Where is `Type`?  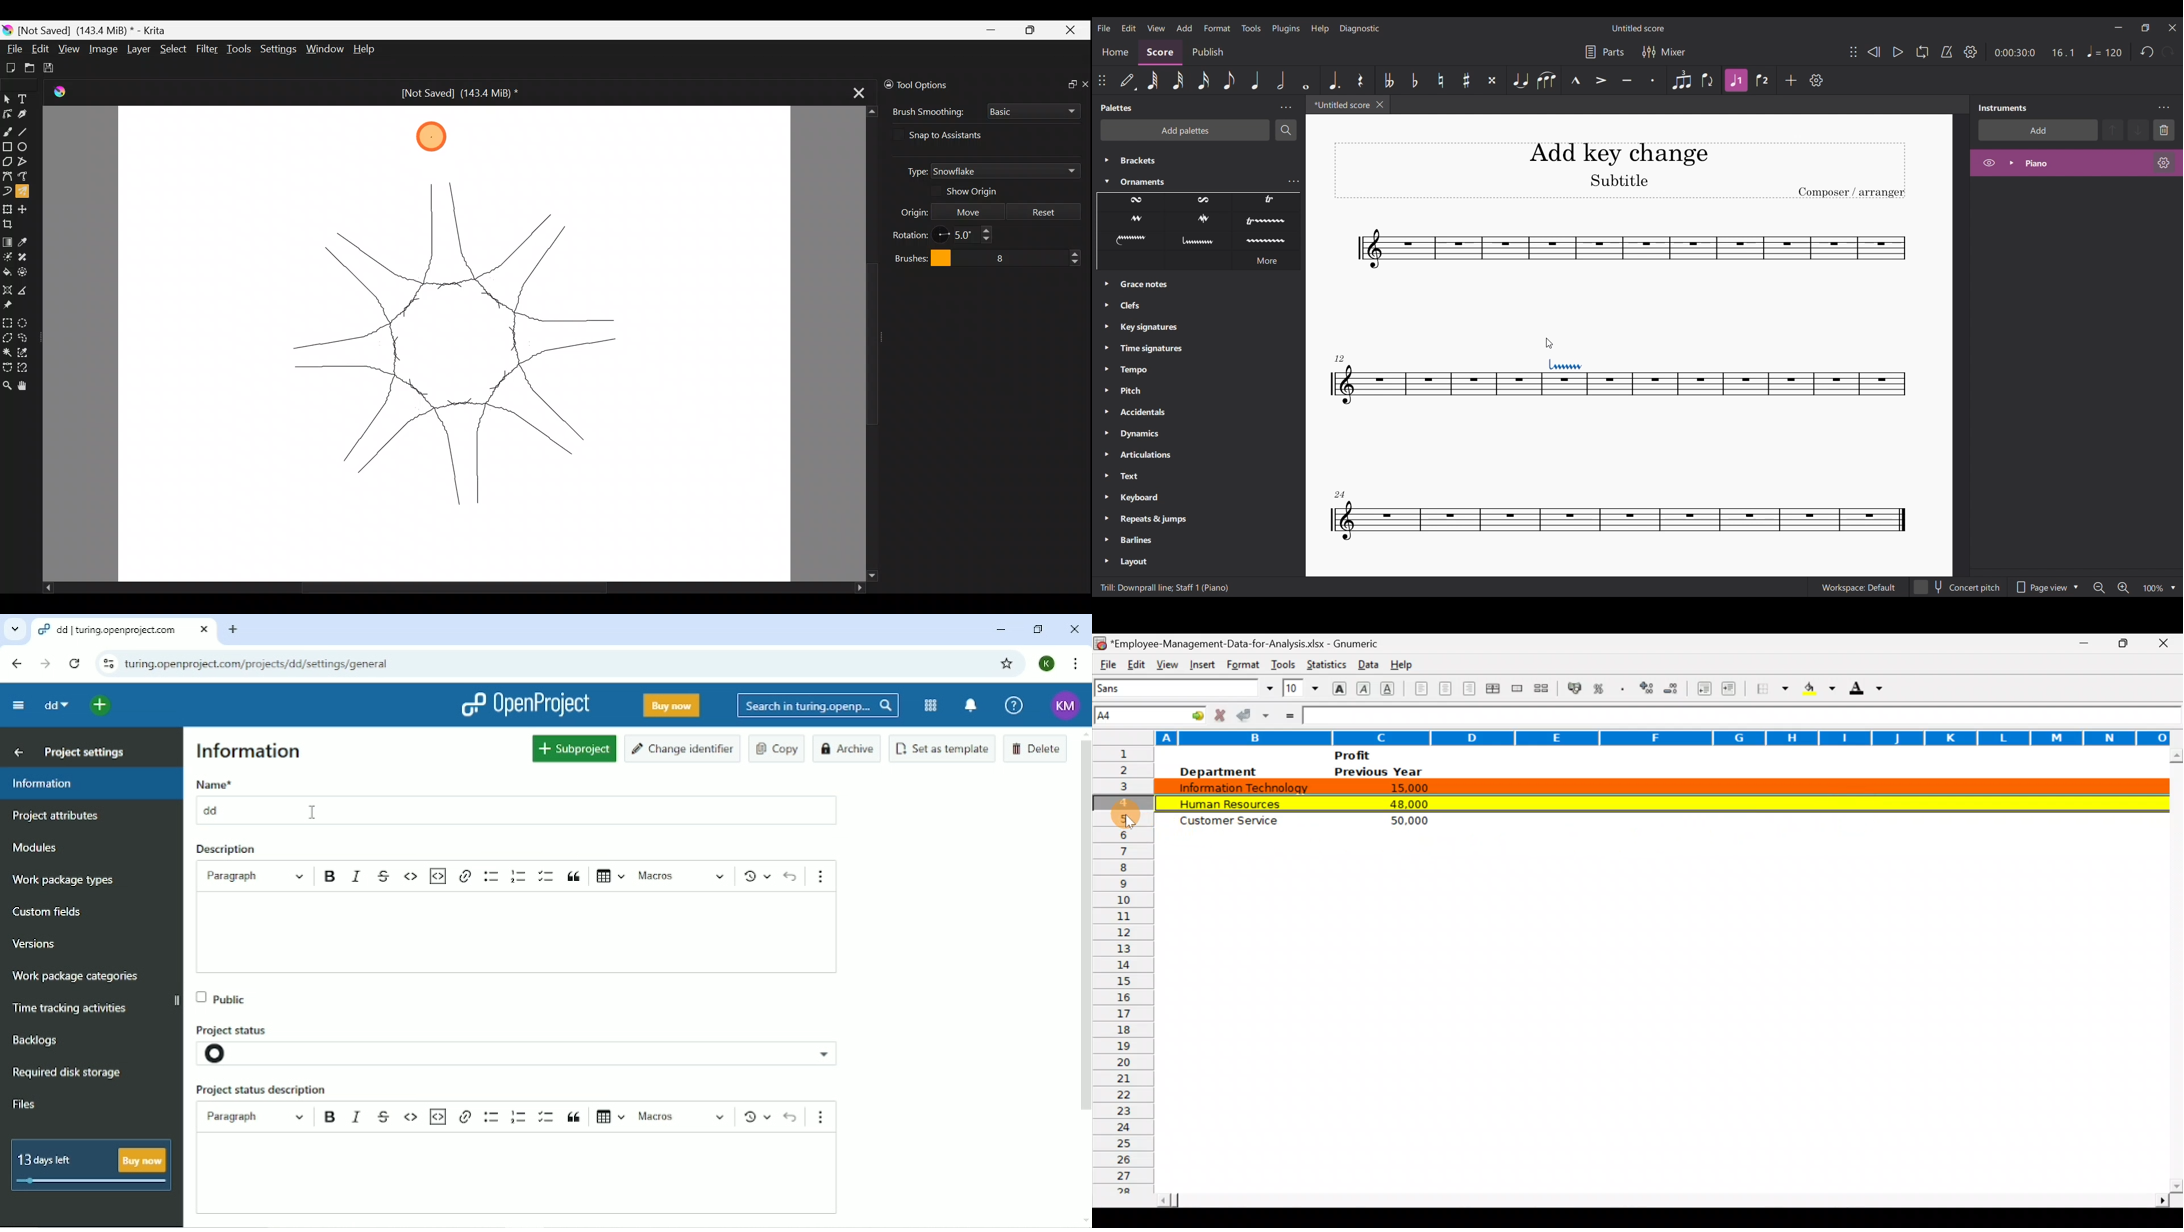
Type is located at coordinates (912, 170).